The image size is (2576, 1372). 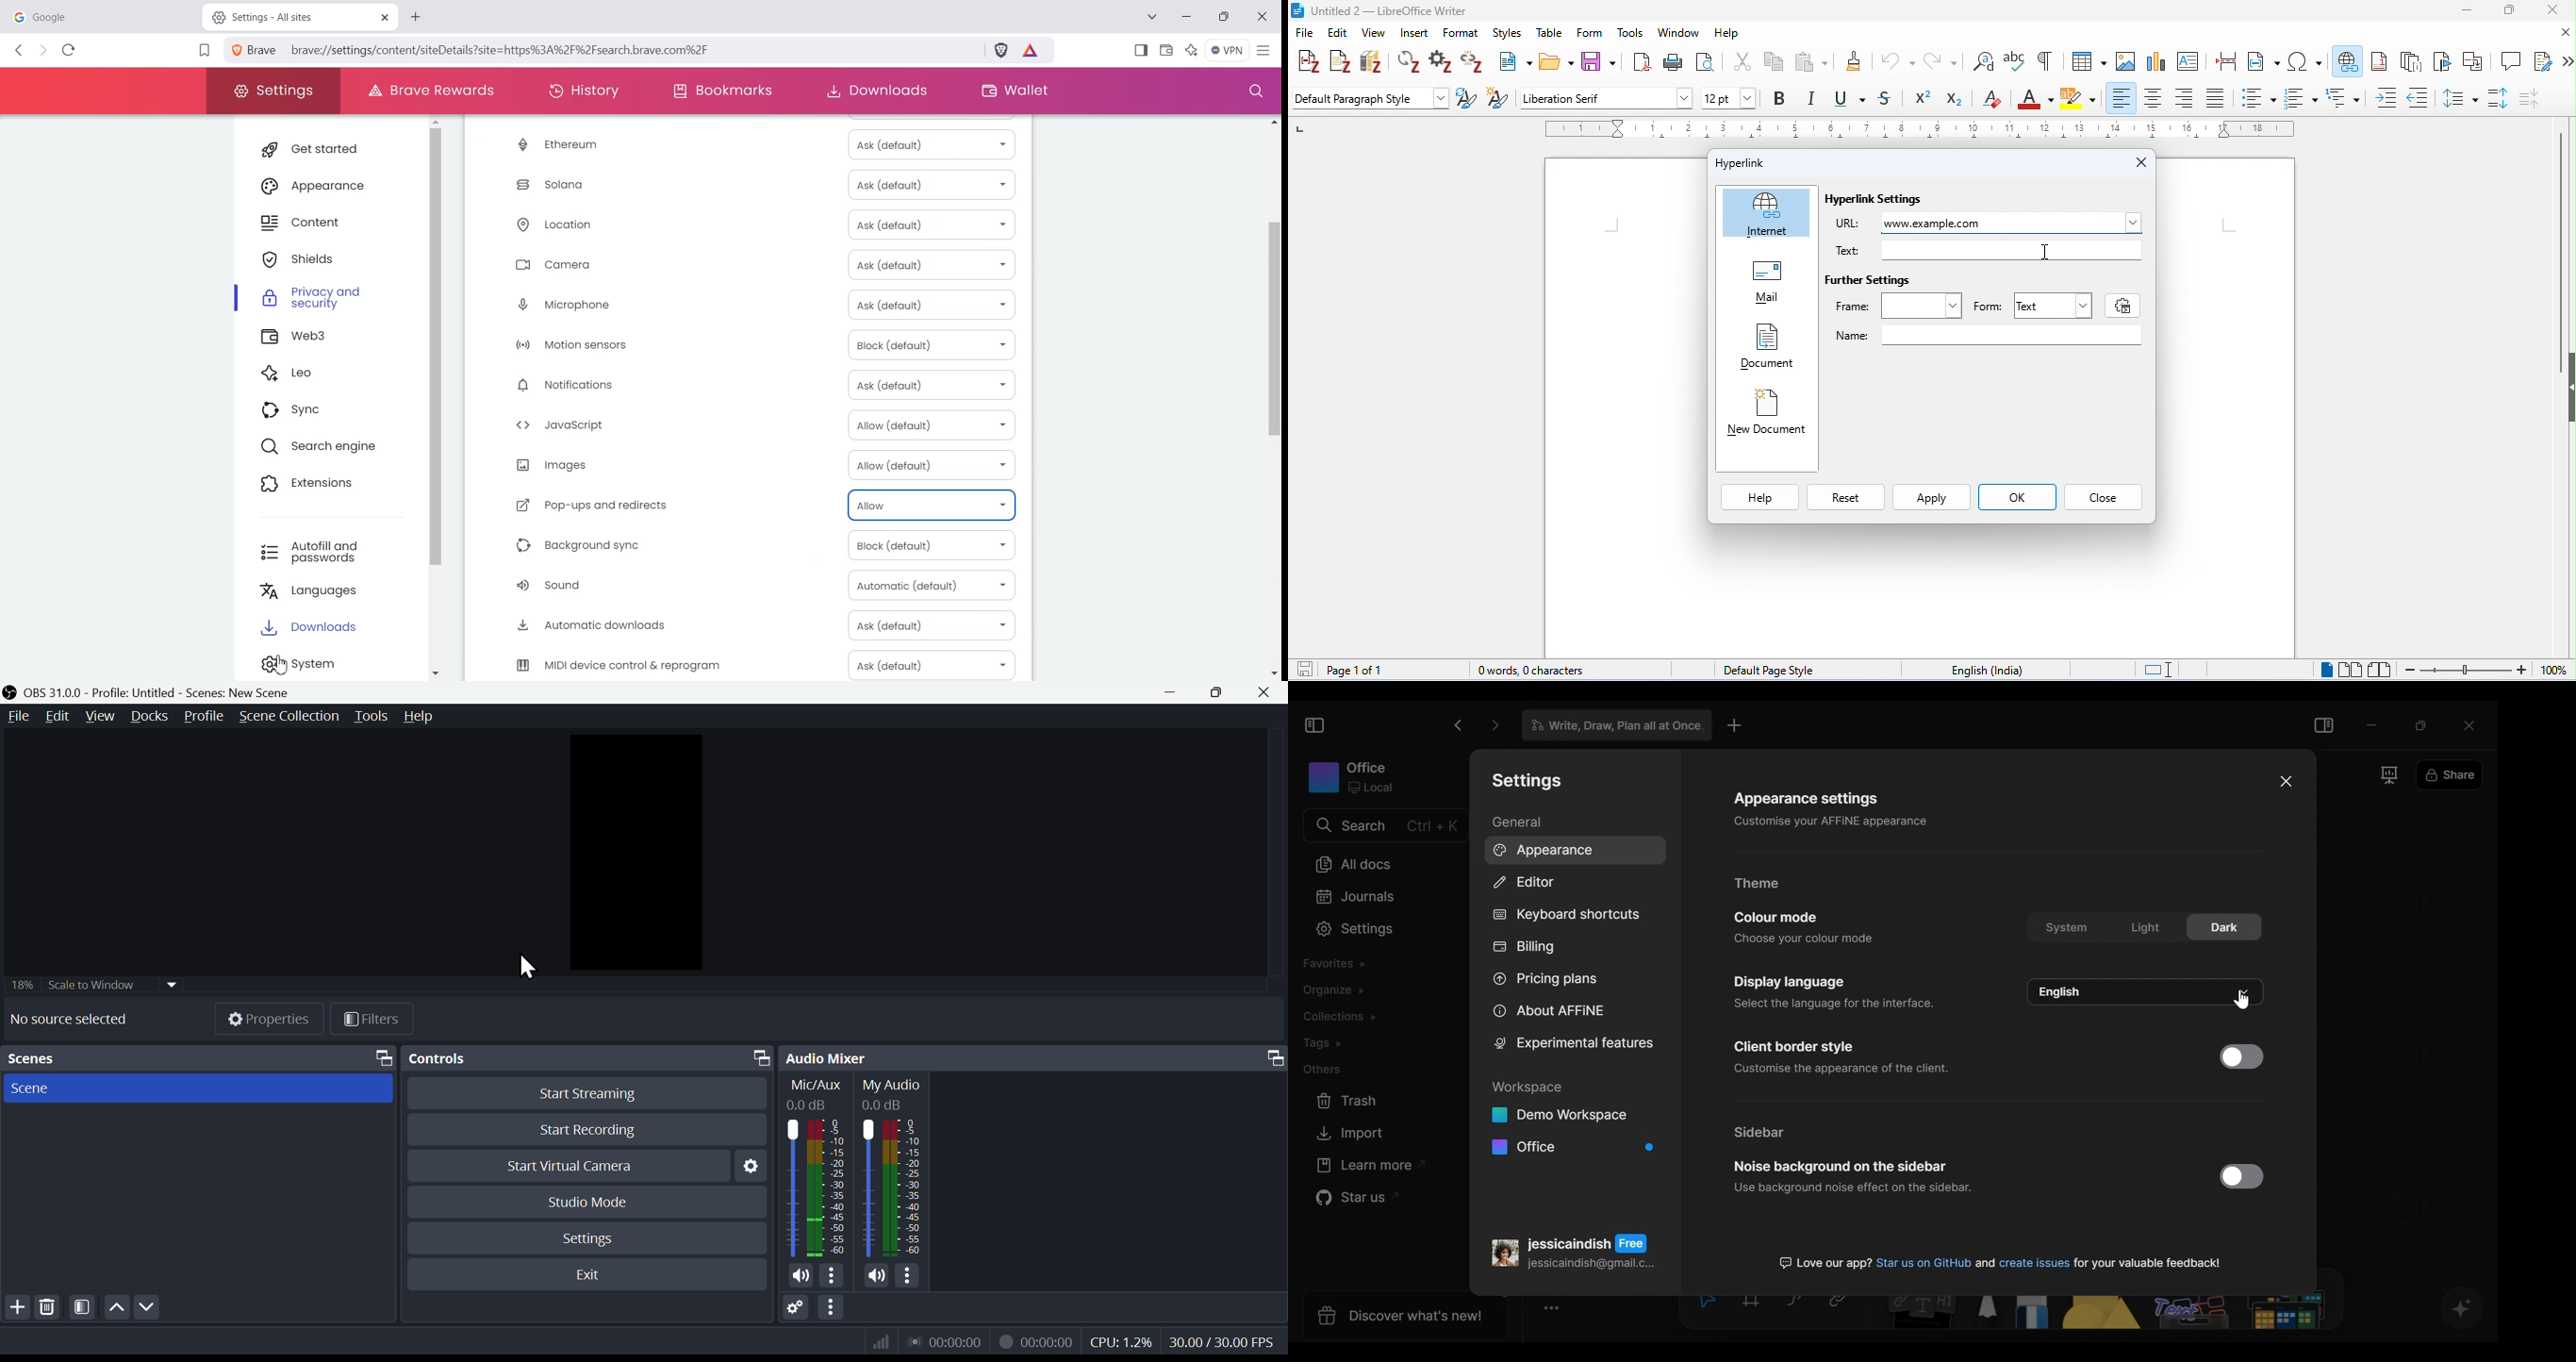 What do you see at coordinates (2568, 63) in the screenshot?
I see `more` at bounding box center [2568, 63].